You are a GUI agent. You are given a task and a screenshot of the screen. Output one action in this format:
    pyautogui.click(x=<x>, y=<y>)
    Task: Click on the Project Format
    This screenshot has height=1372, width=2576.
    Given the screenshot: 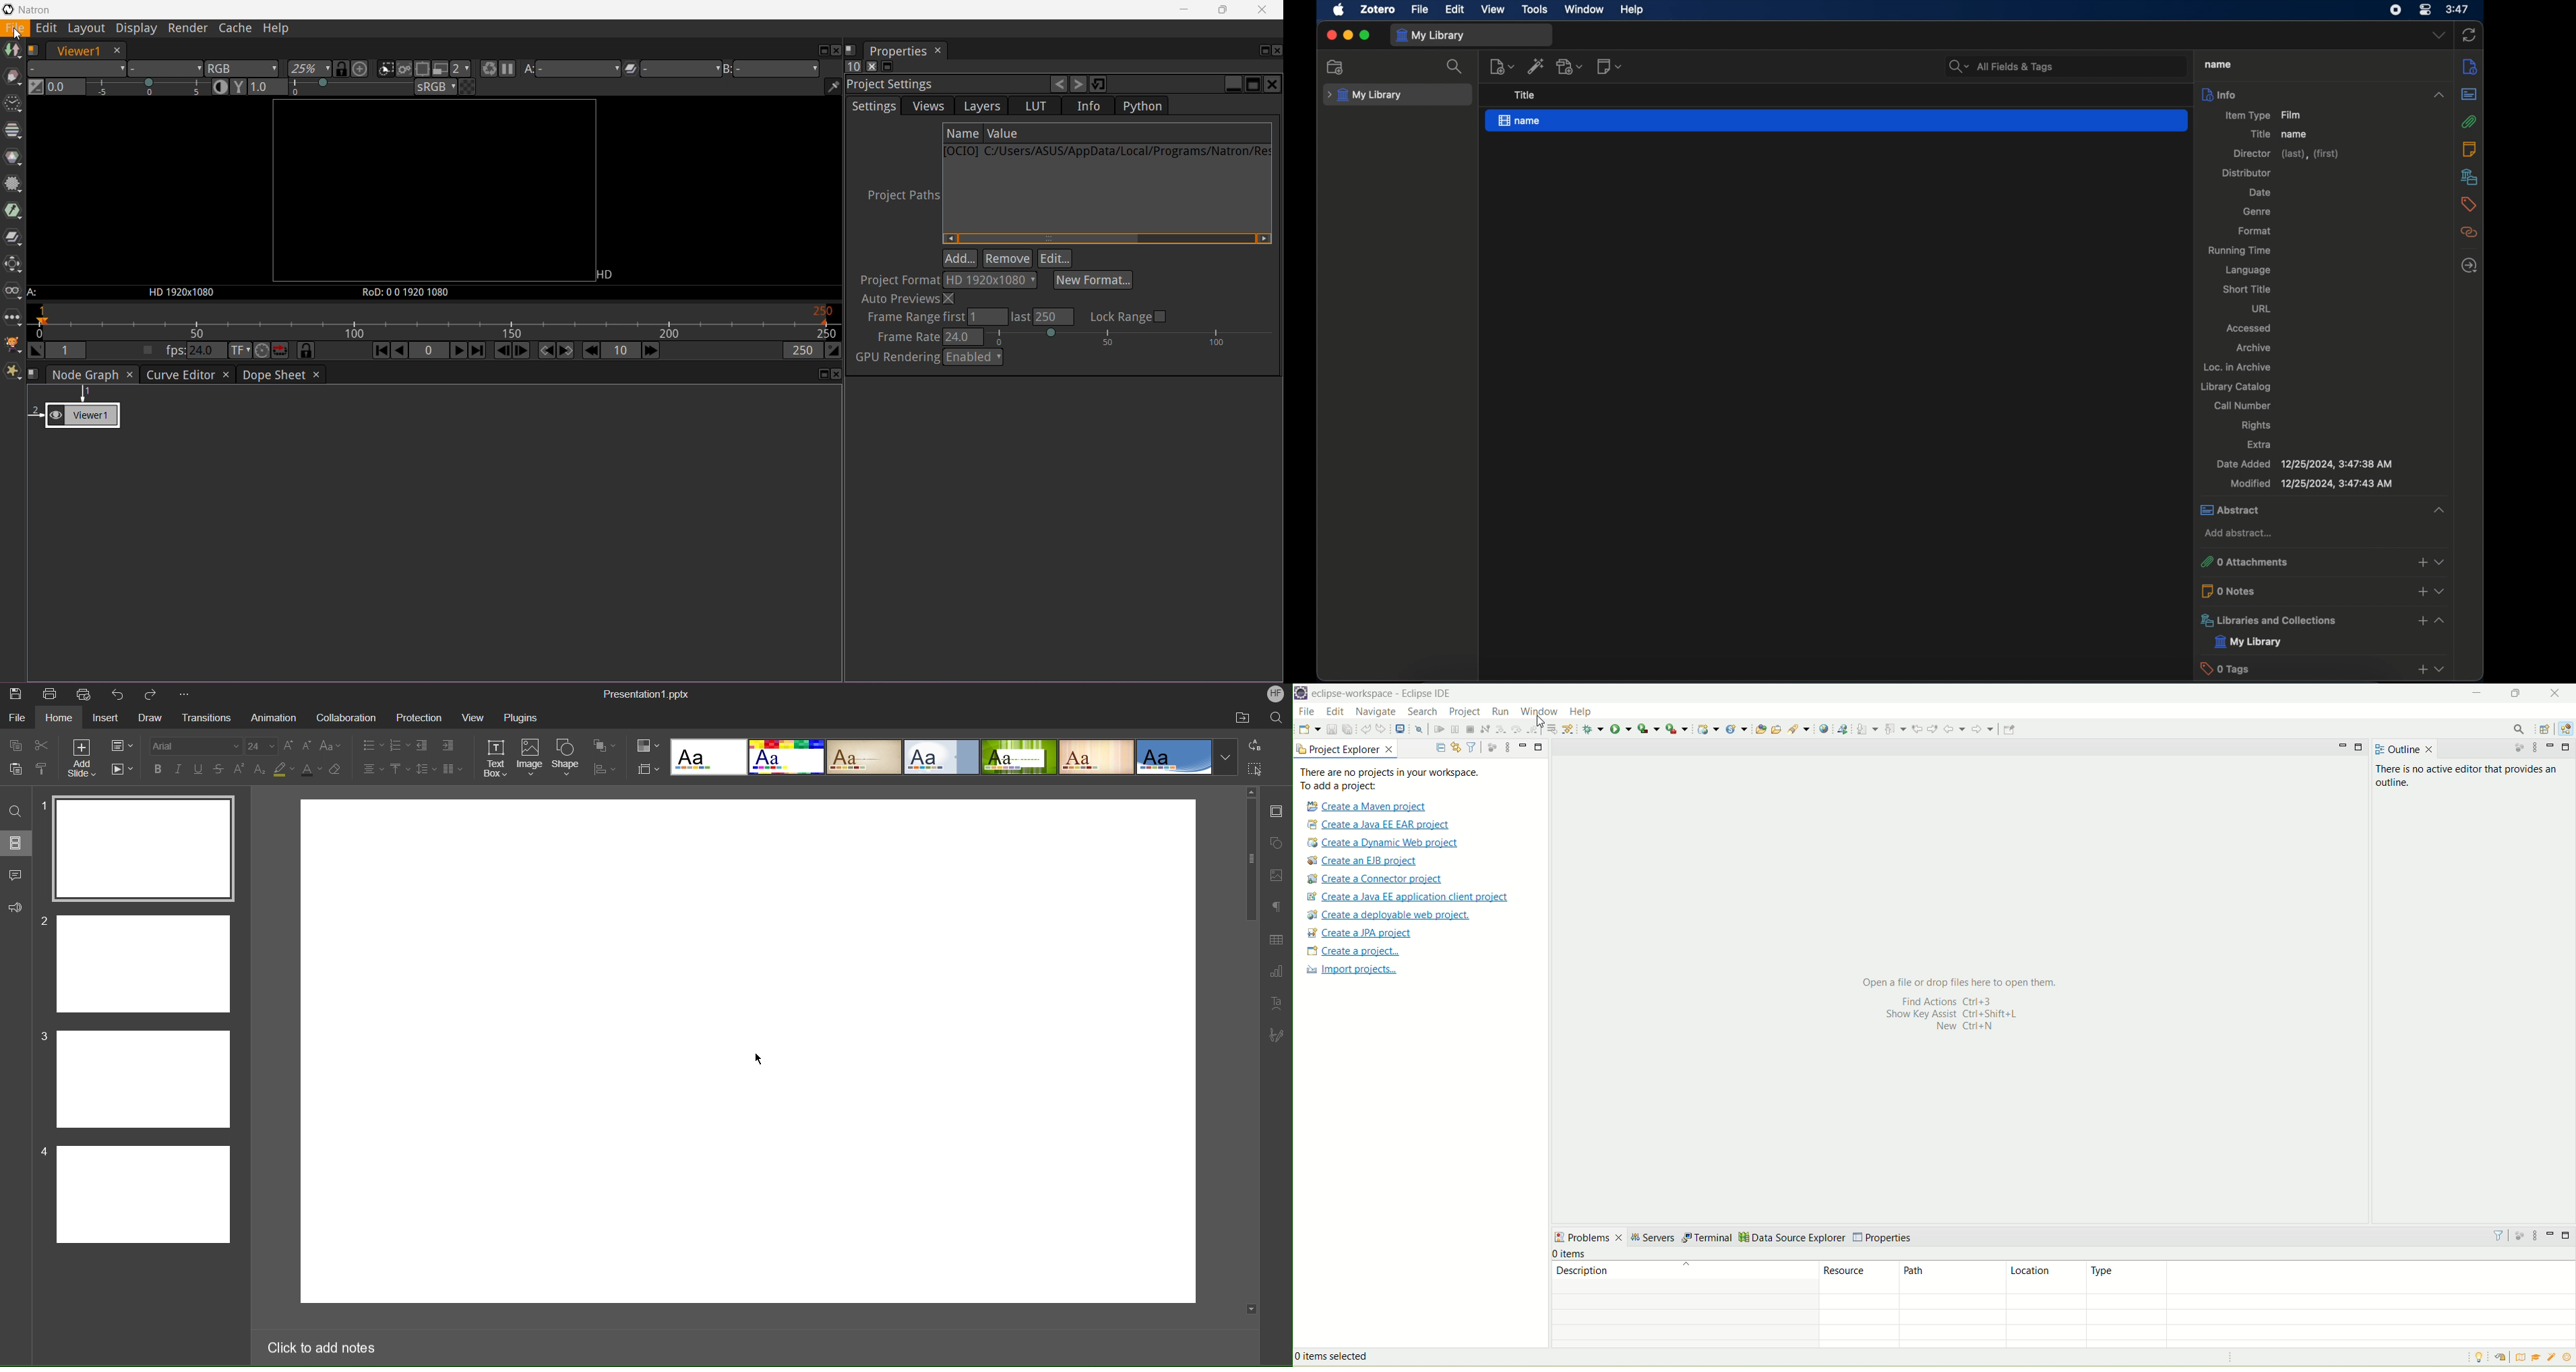 What is the action you would take?
    pyautogui.click(x=901, y=281)
    